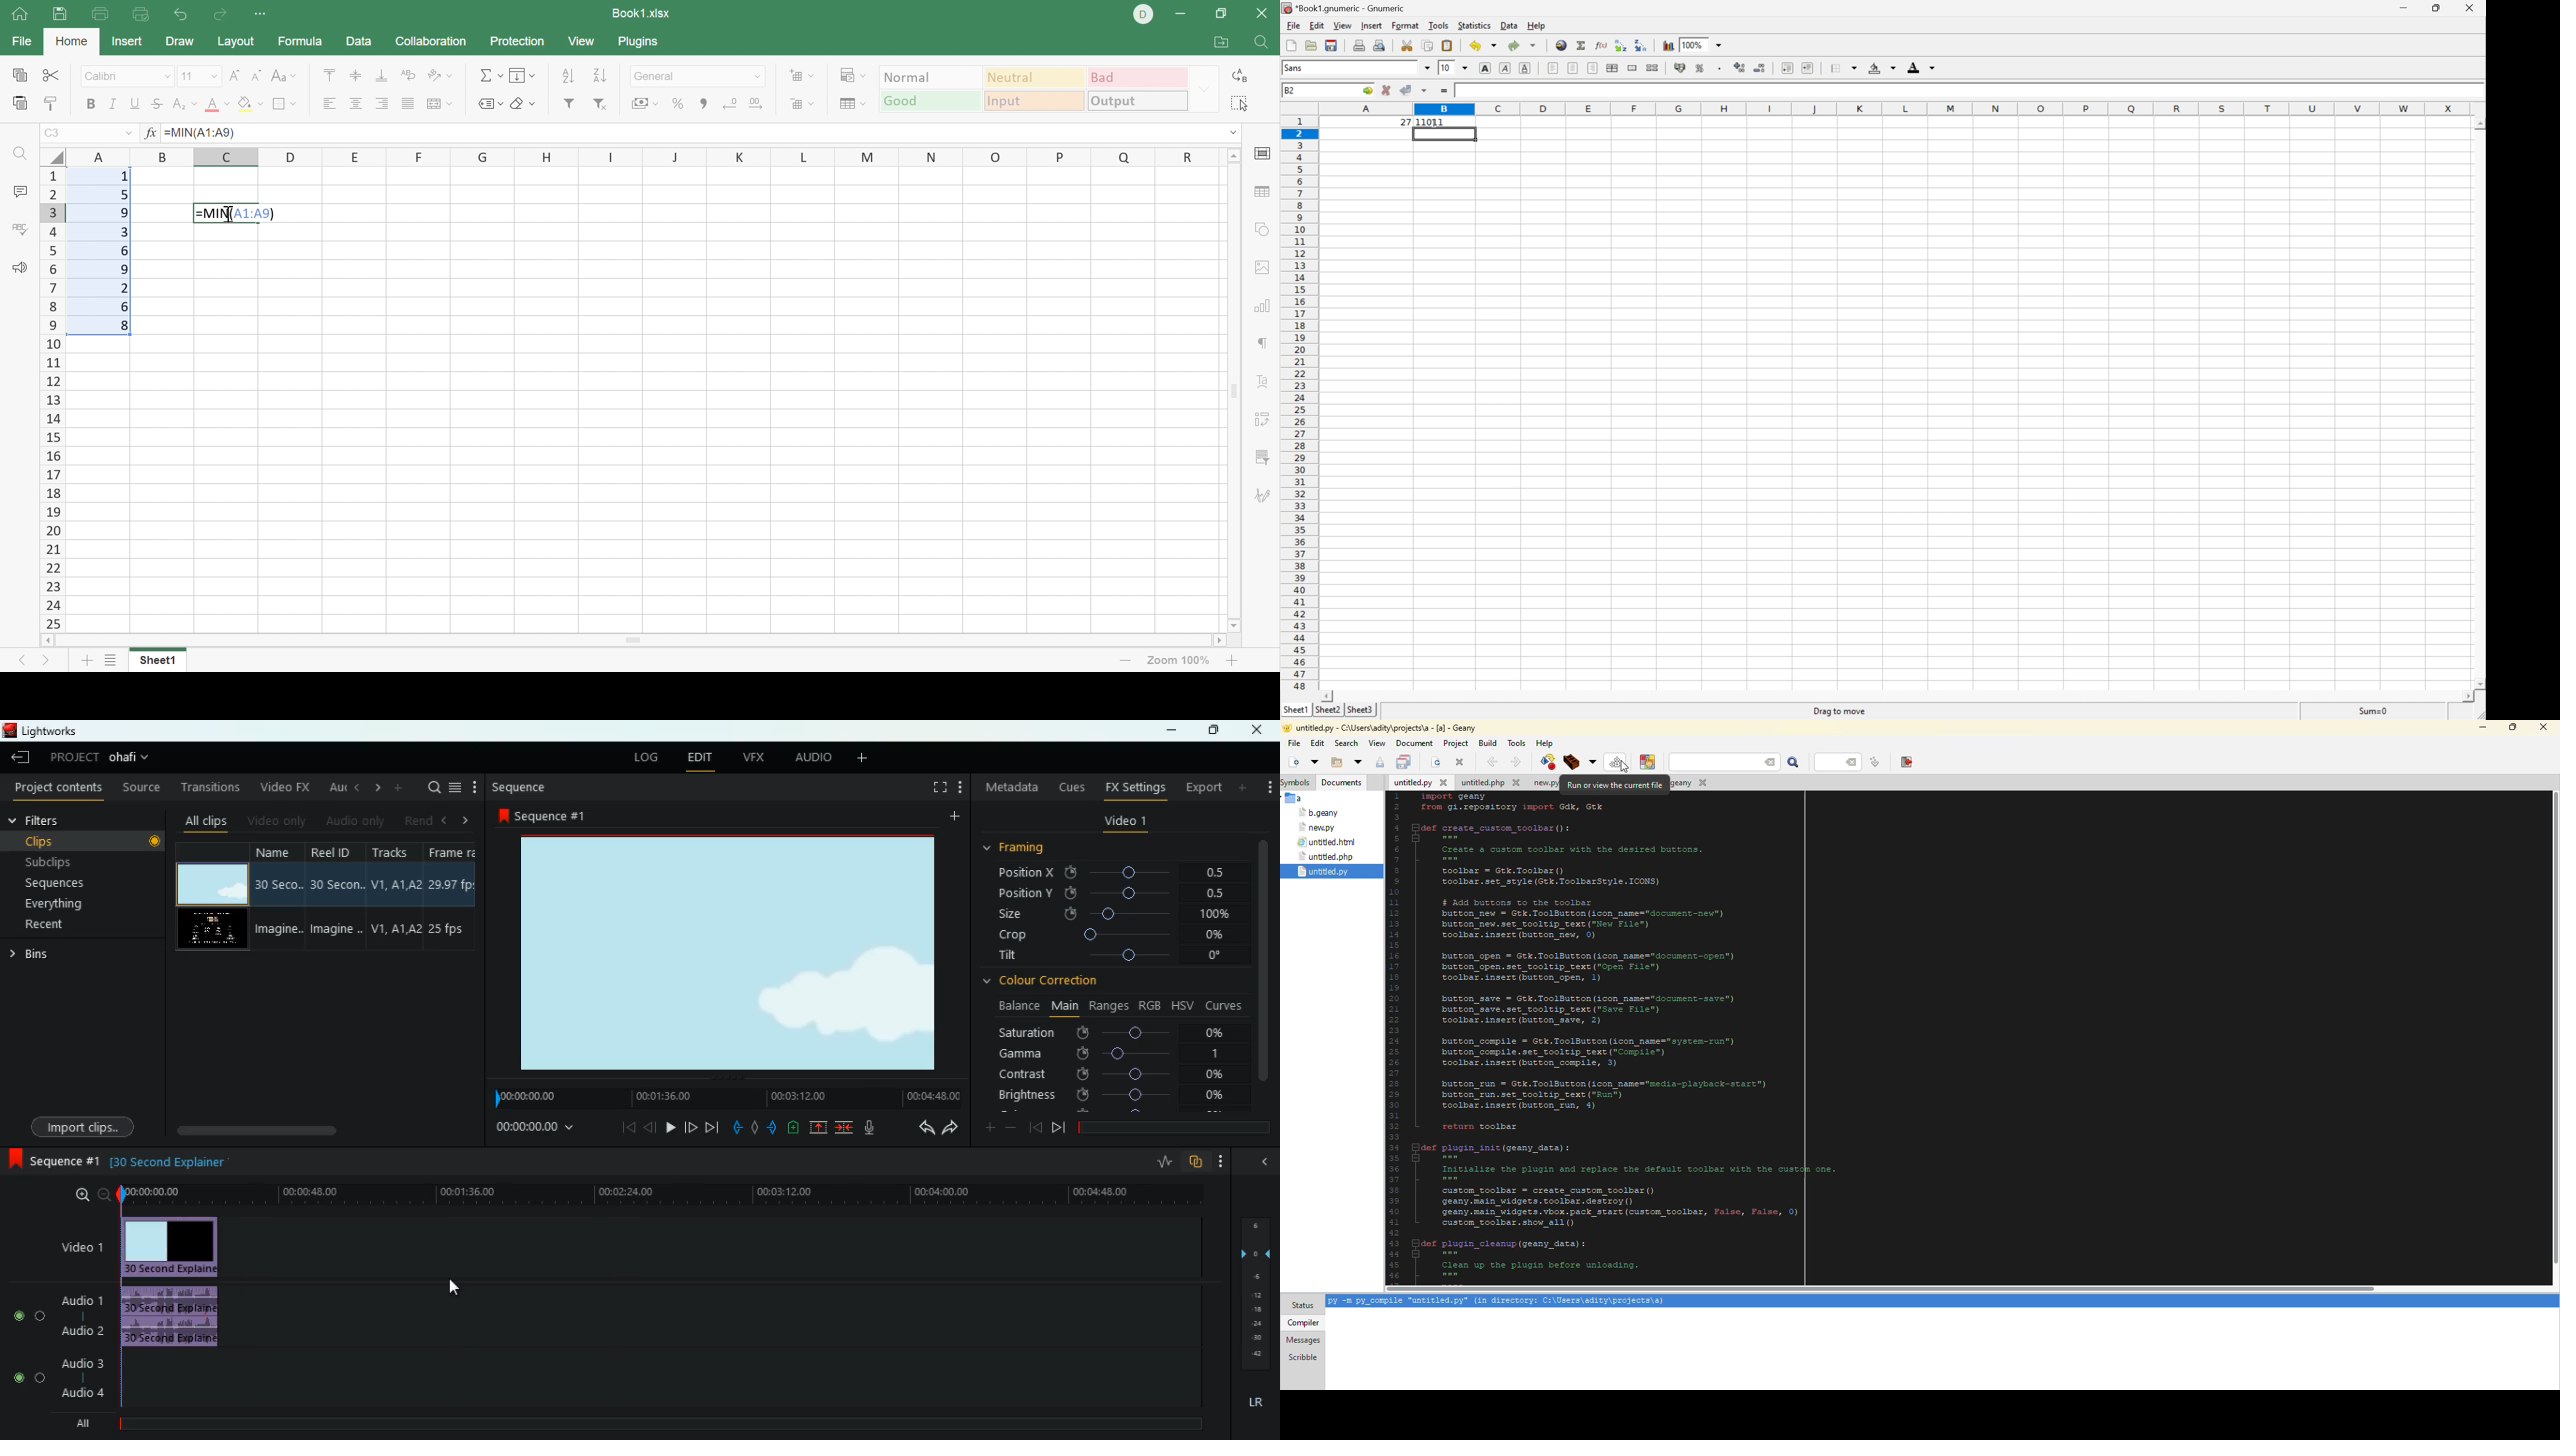 Image resolution: width=2576 pixels, height=1456 pixels. I want to click on Drag to move, so click(1840, 712).